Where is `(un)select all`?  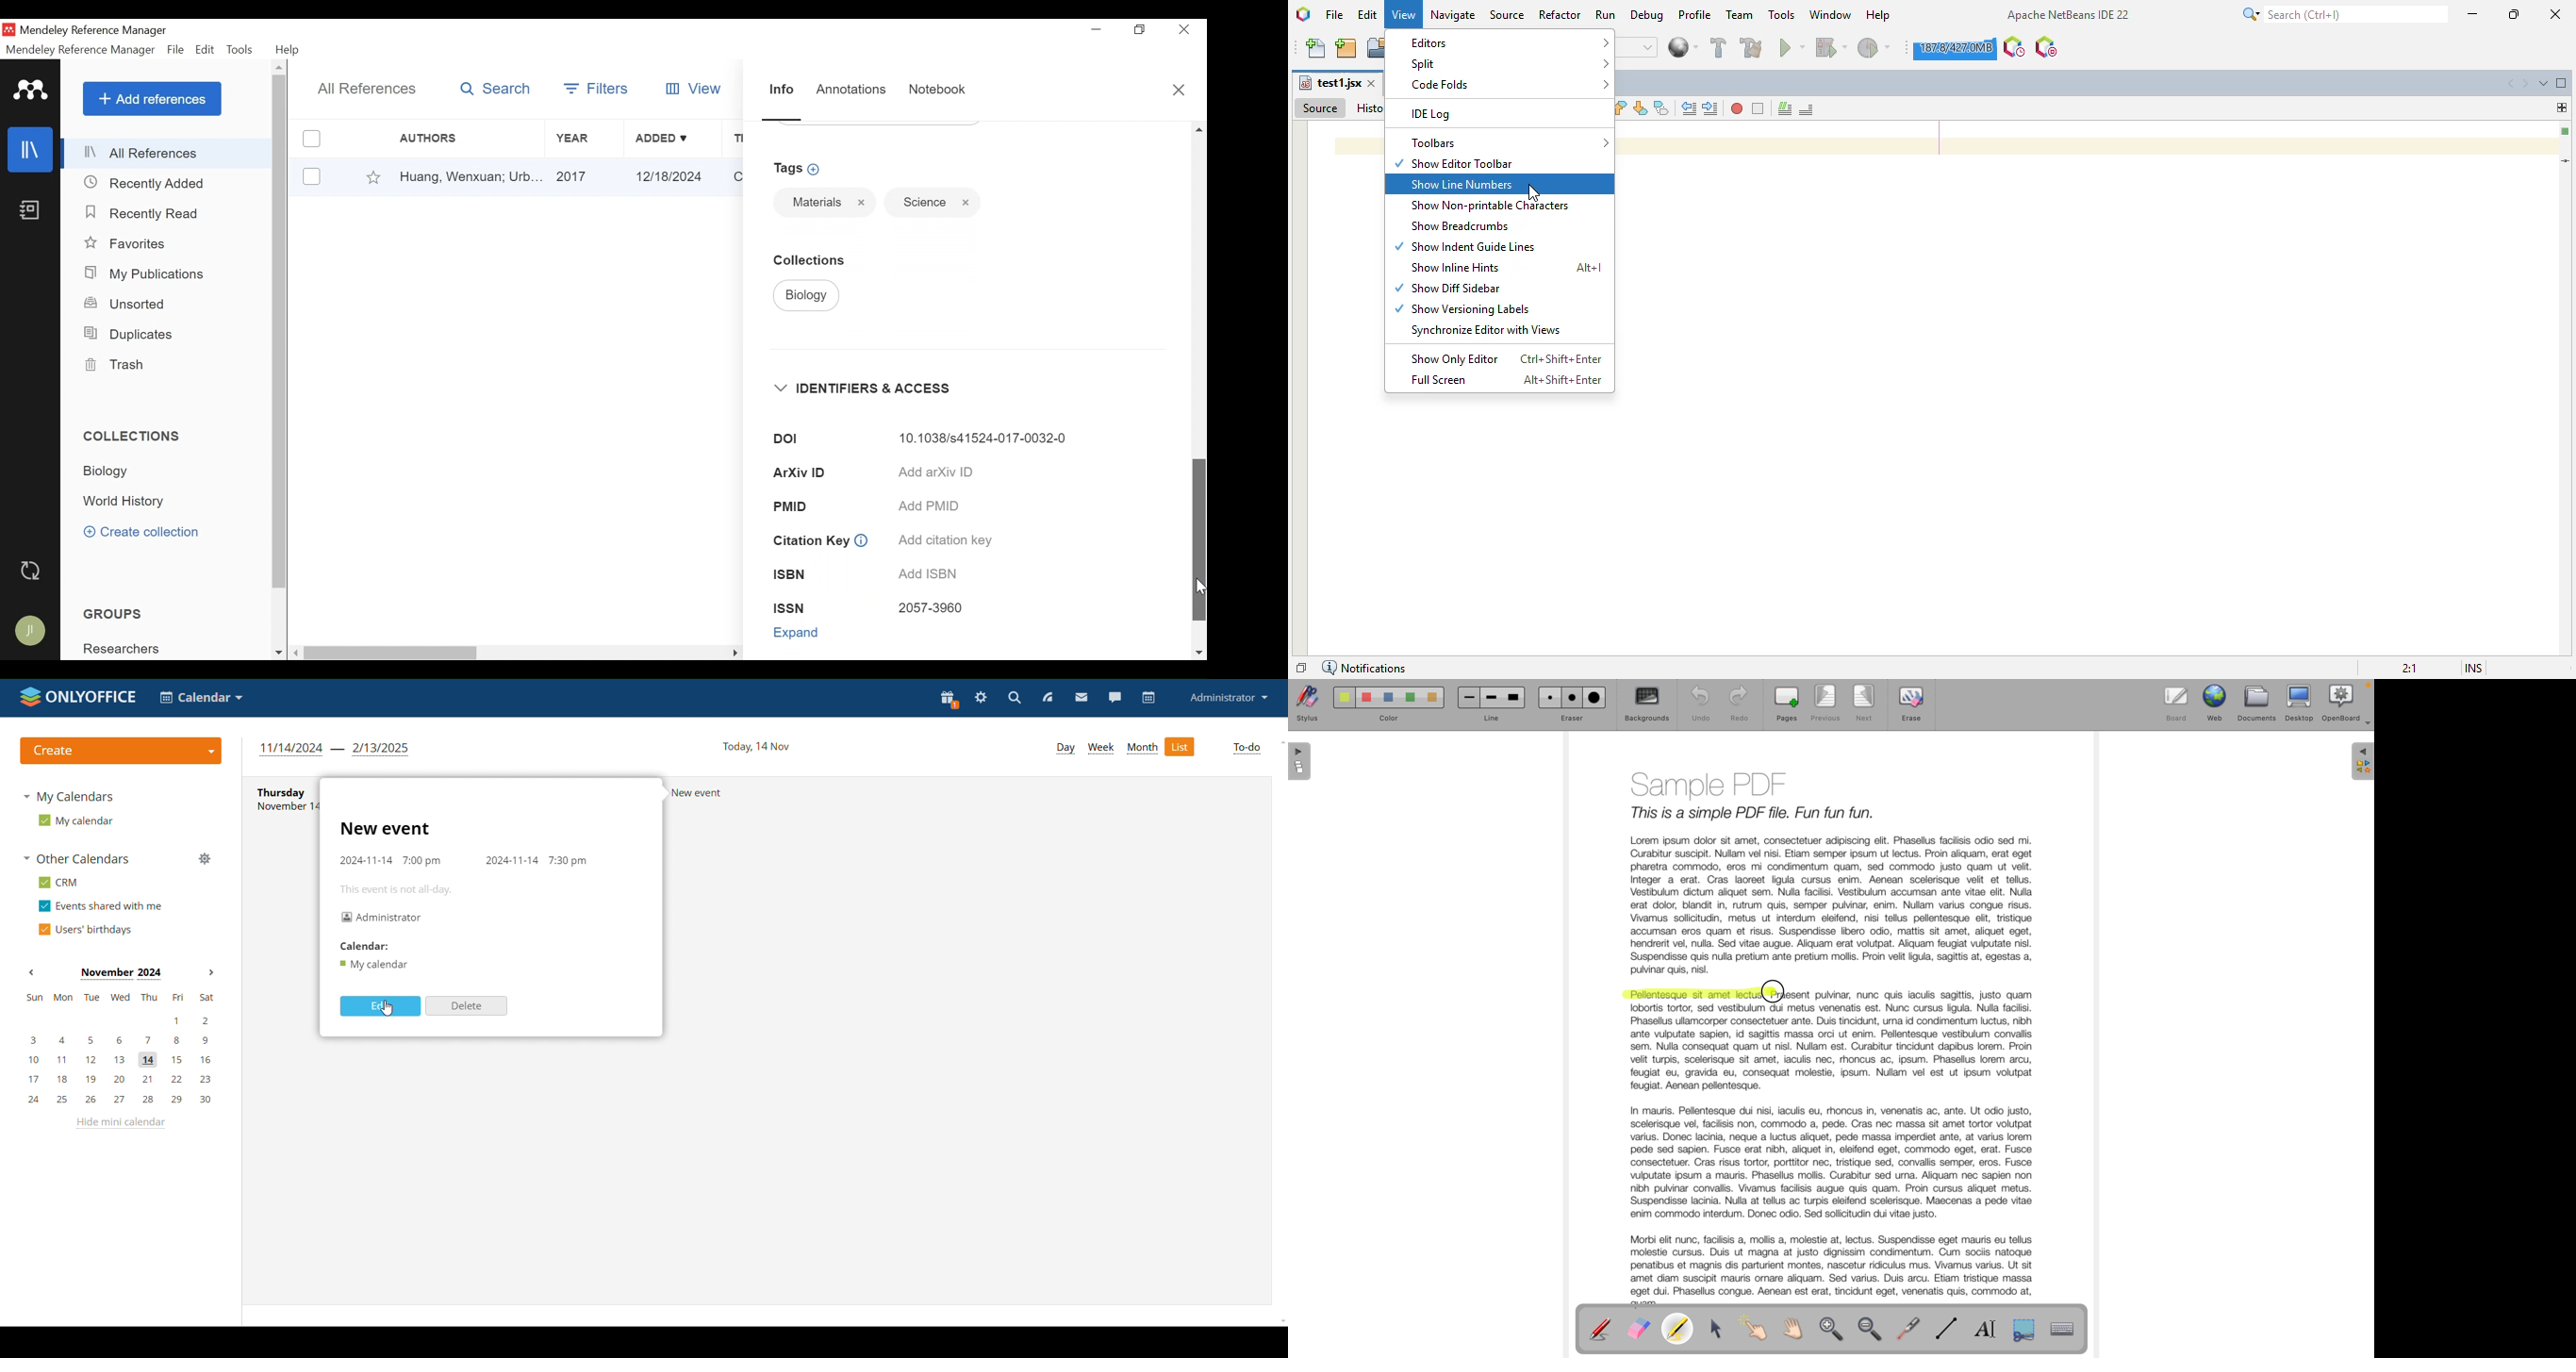
(un)select all is located at coordinates (311, 138).